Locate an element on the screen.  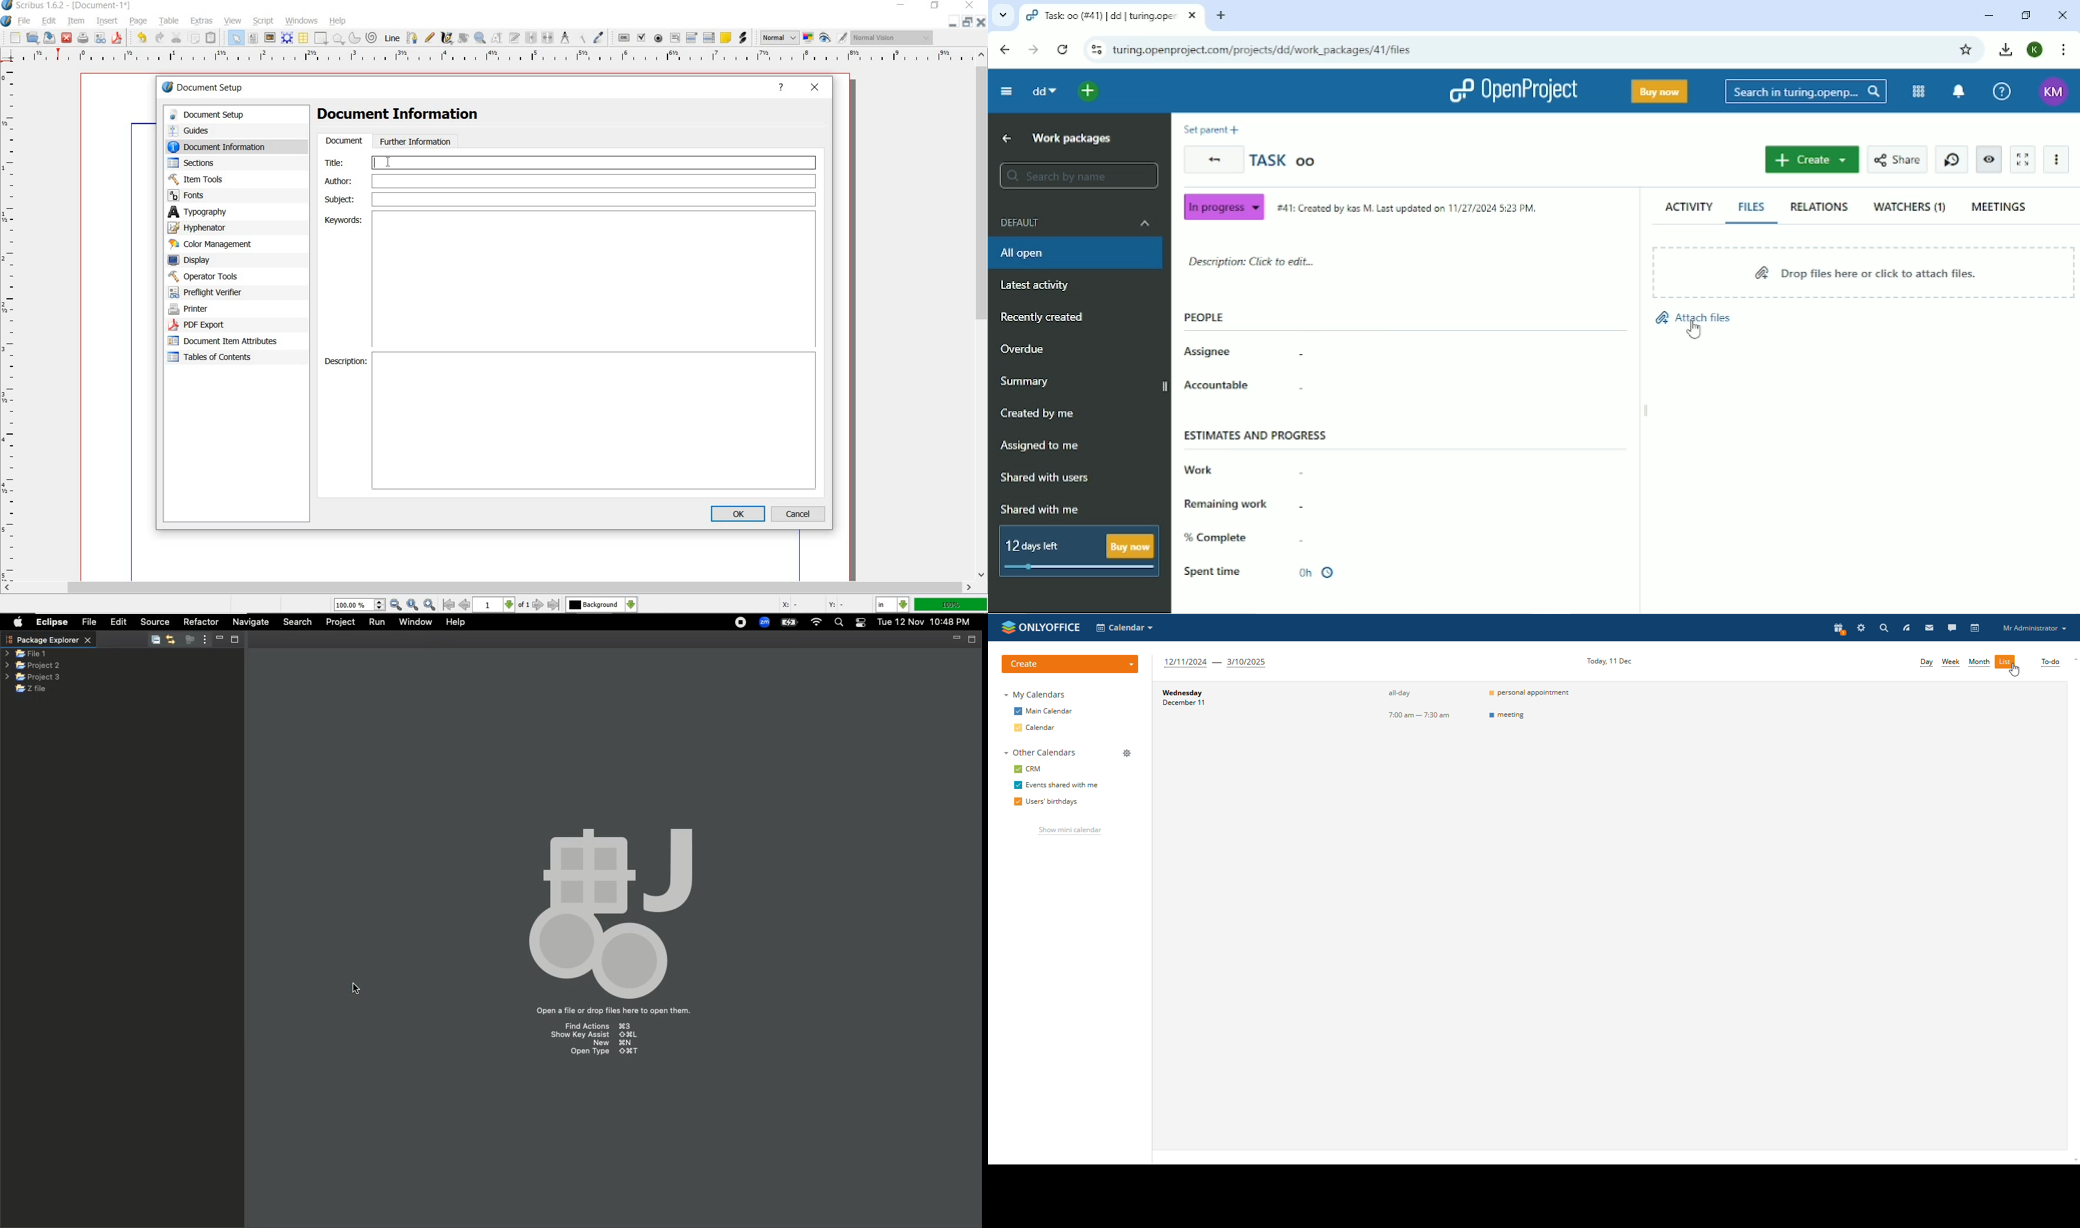
ruler is located at coordinates (12, 322).